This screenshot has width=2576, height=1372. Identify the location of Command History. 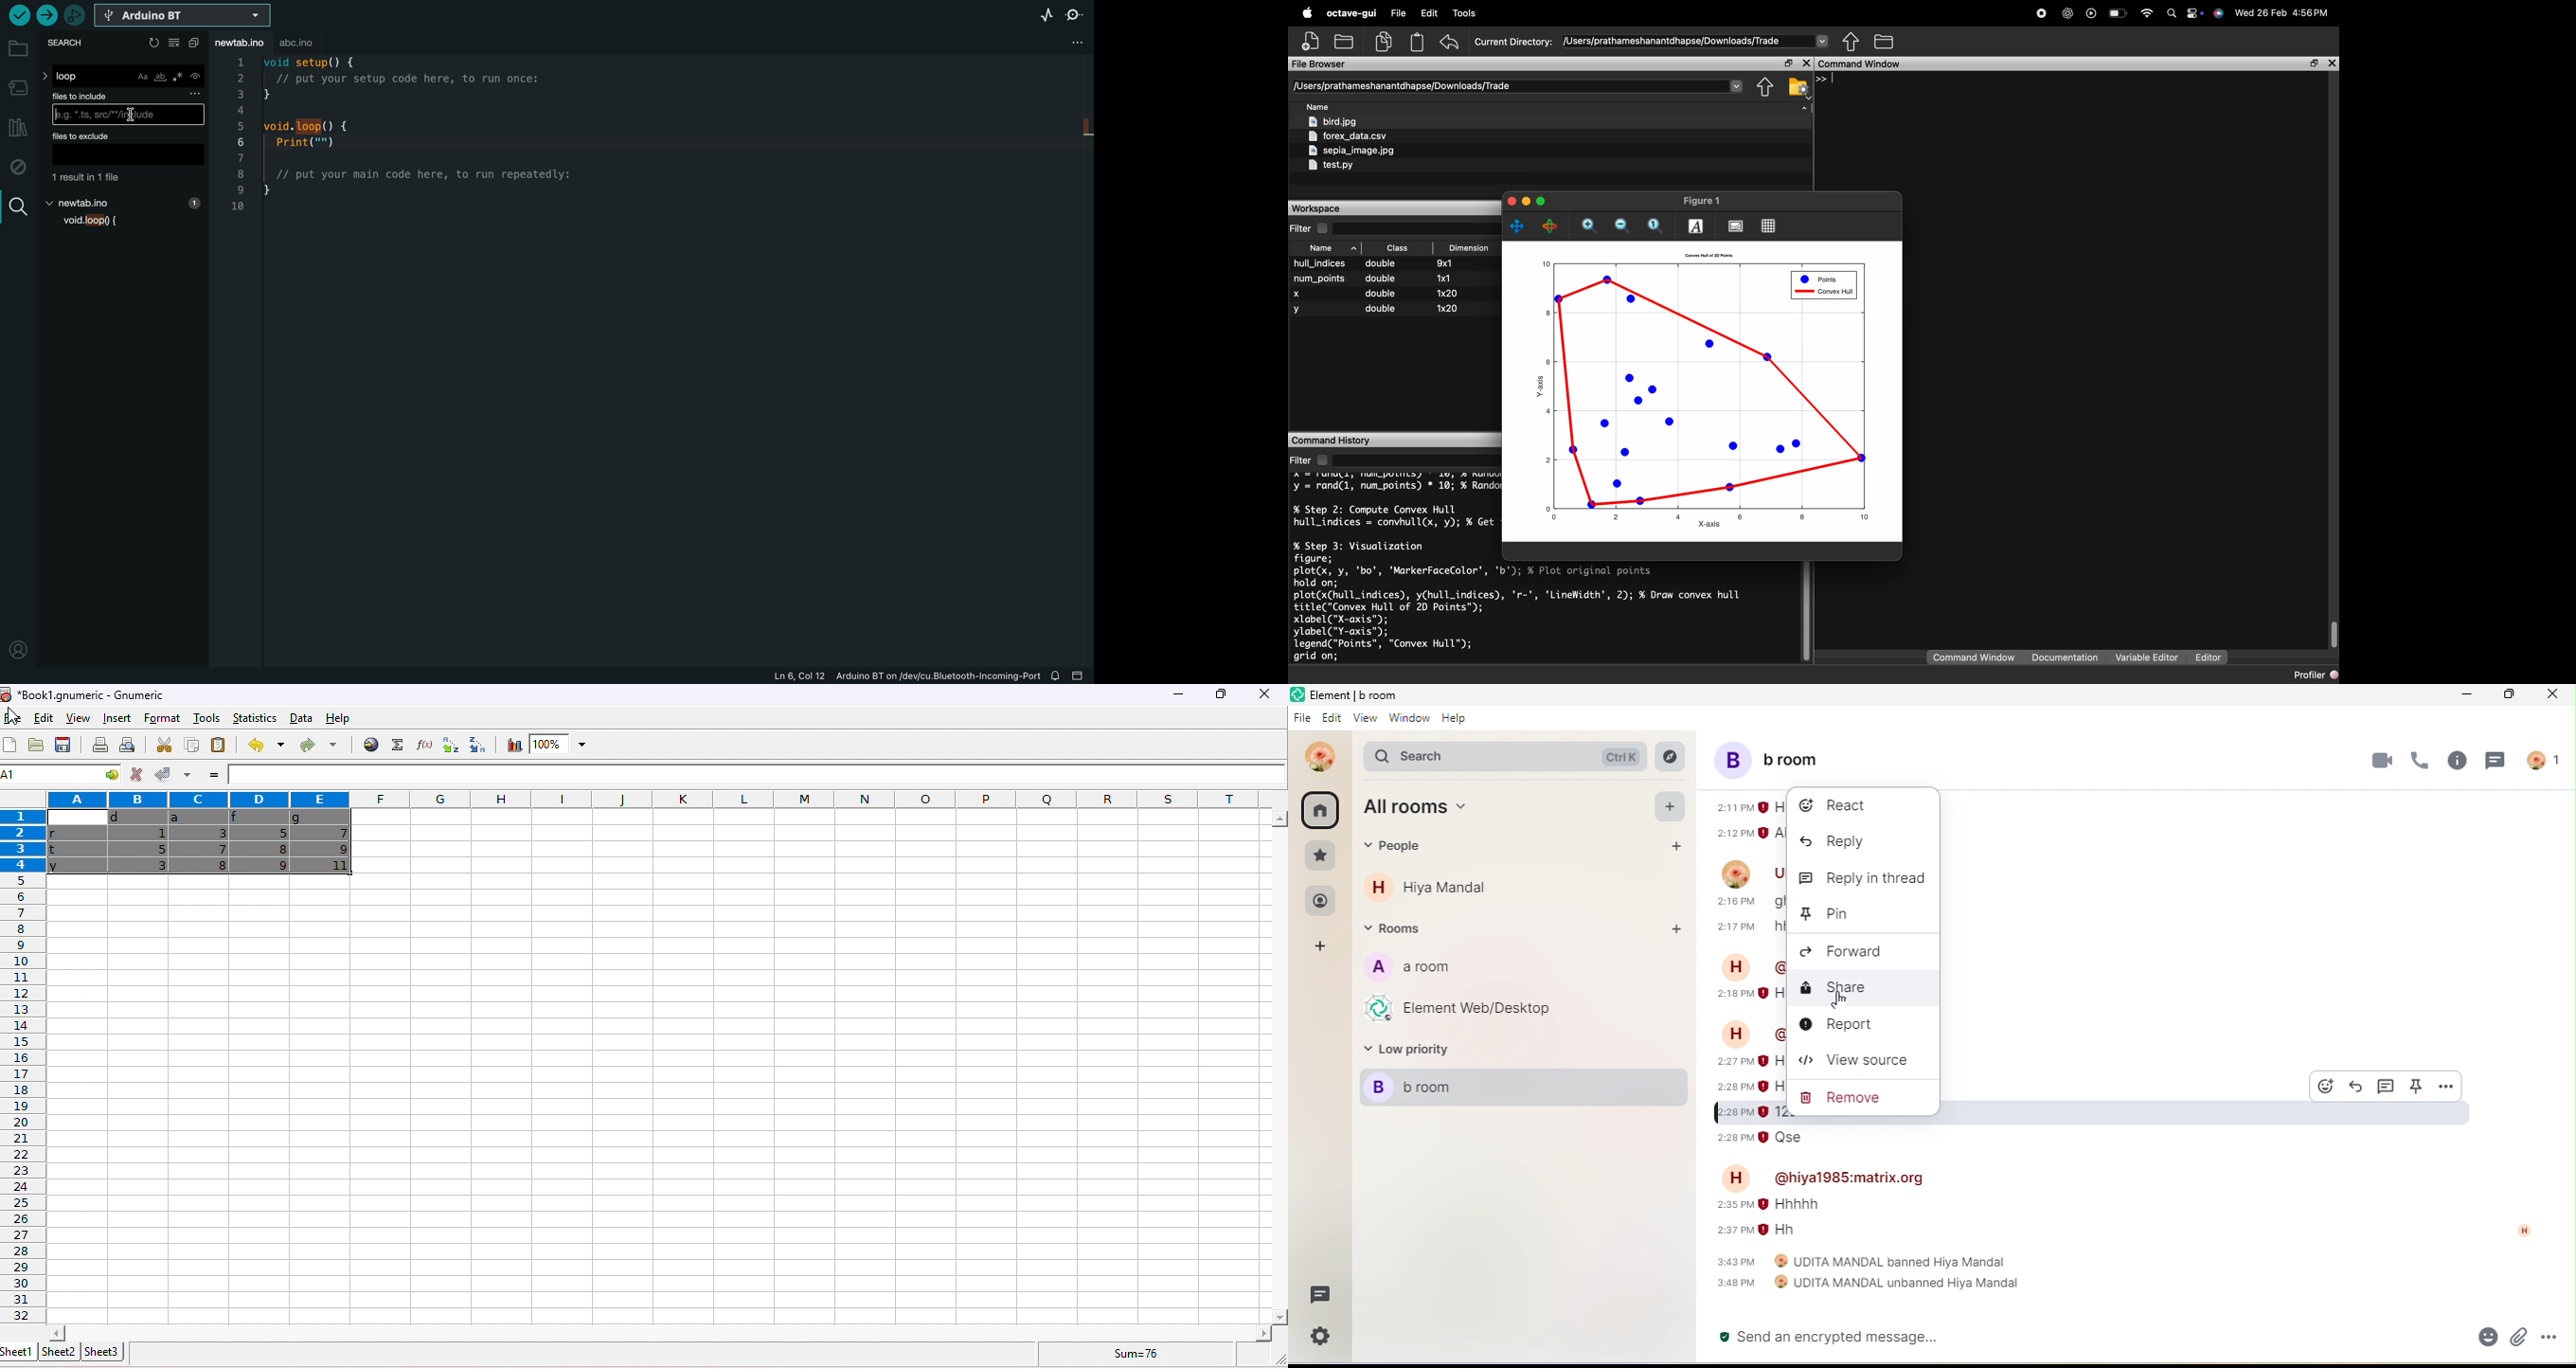
(1333, 439).